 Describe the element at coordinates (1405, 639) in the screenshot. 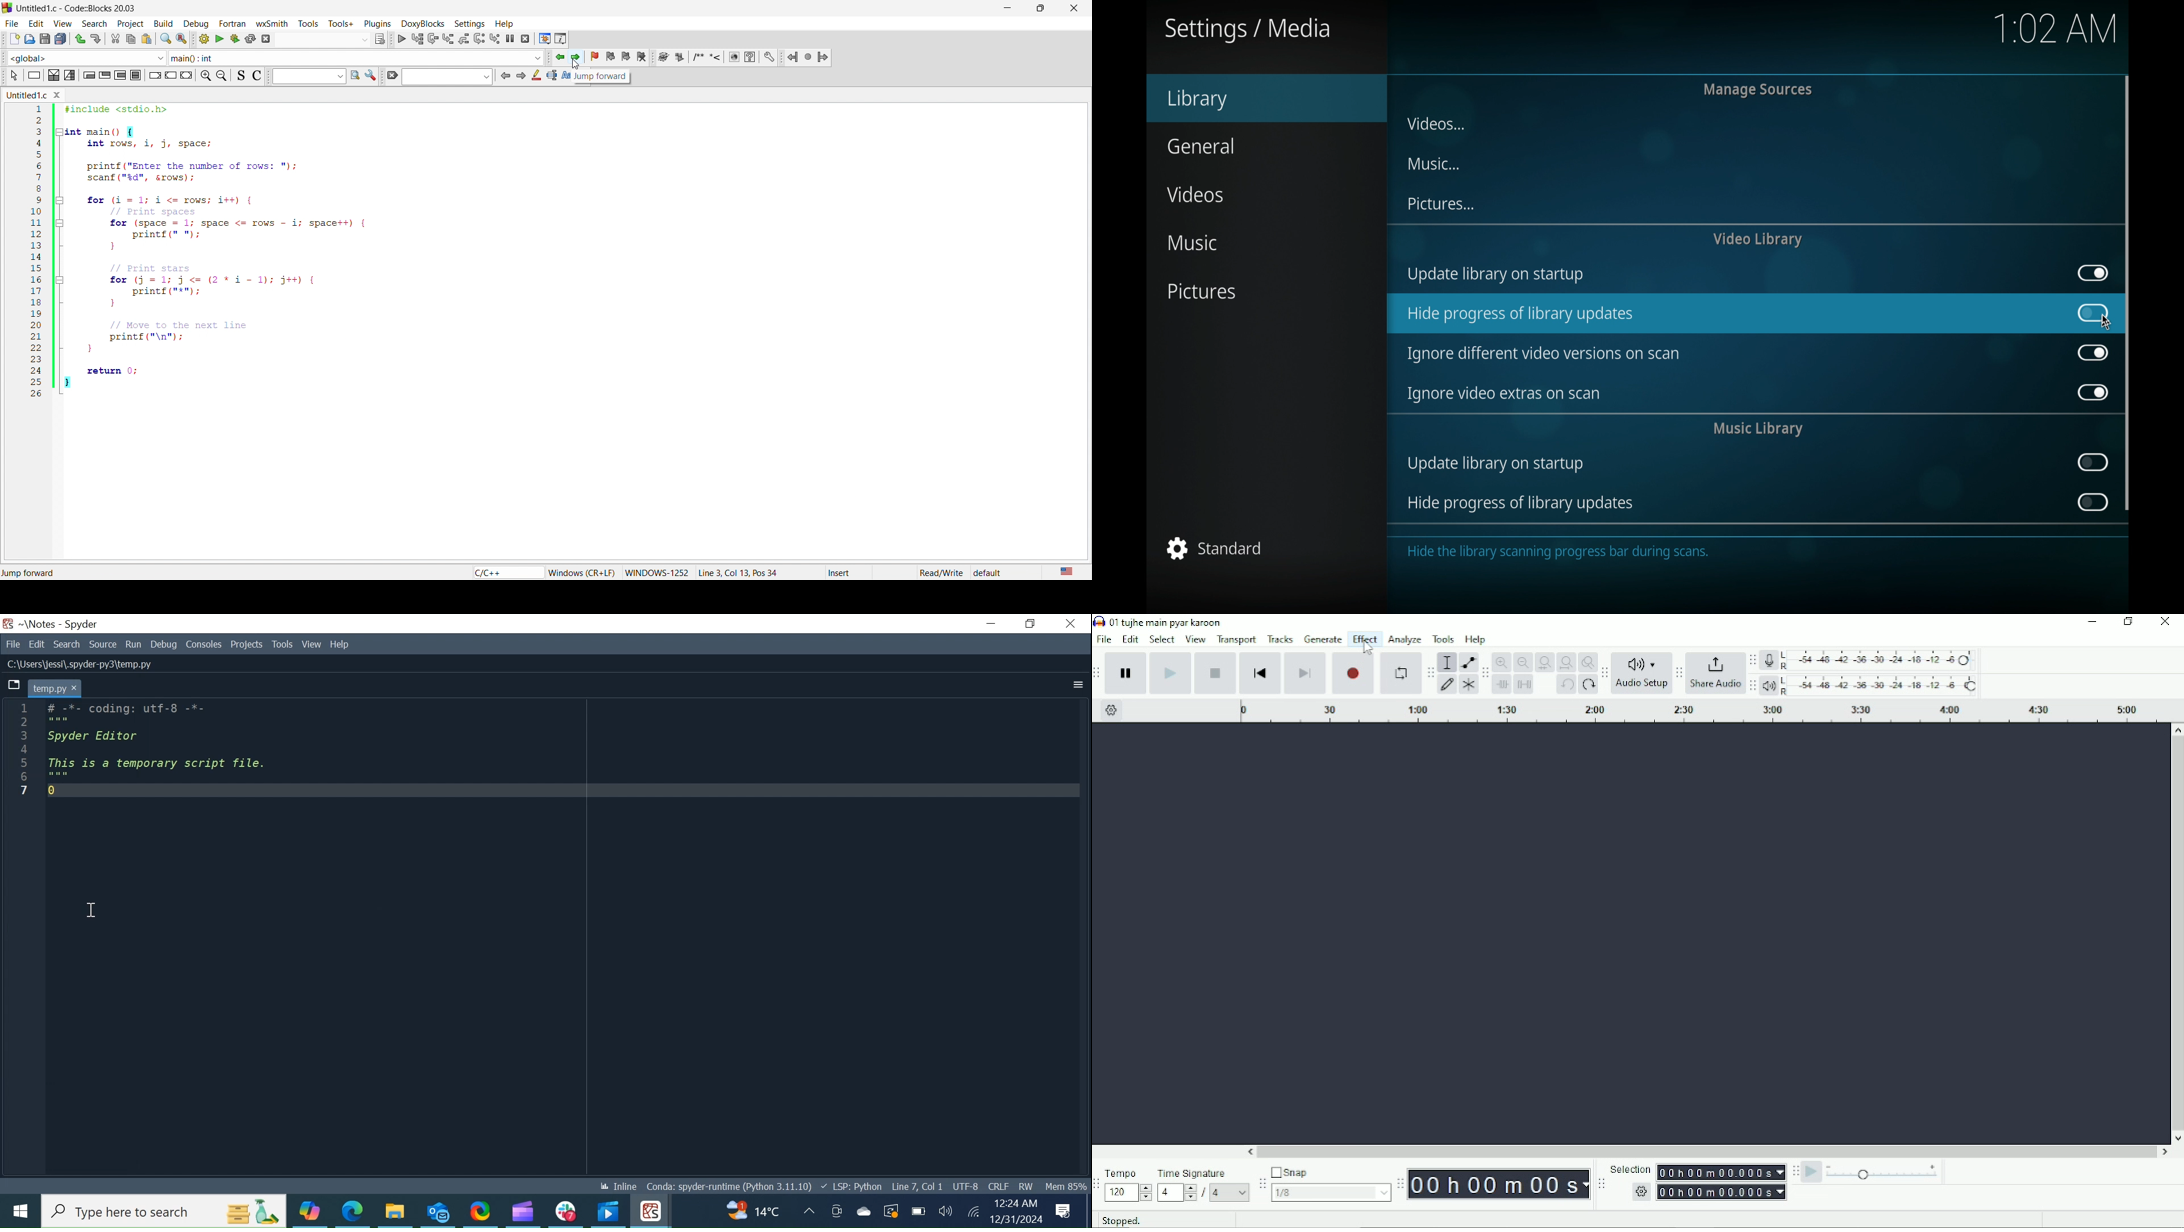

I see `Analyze` at that location.